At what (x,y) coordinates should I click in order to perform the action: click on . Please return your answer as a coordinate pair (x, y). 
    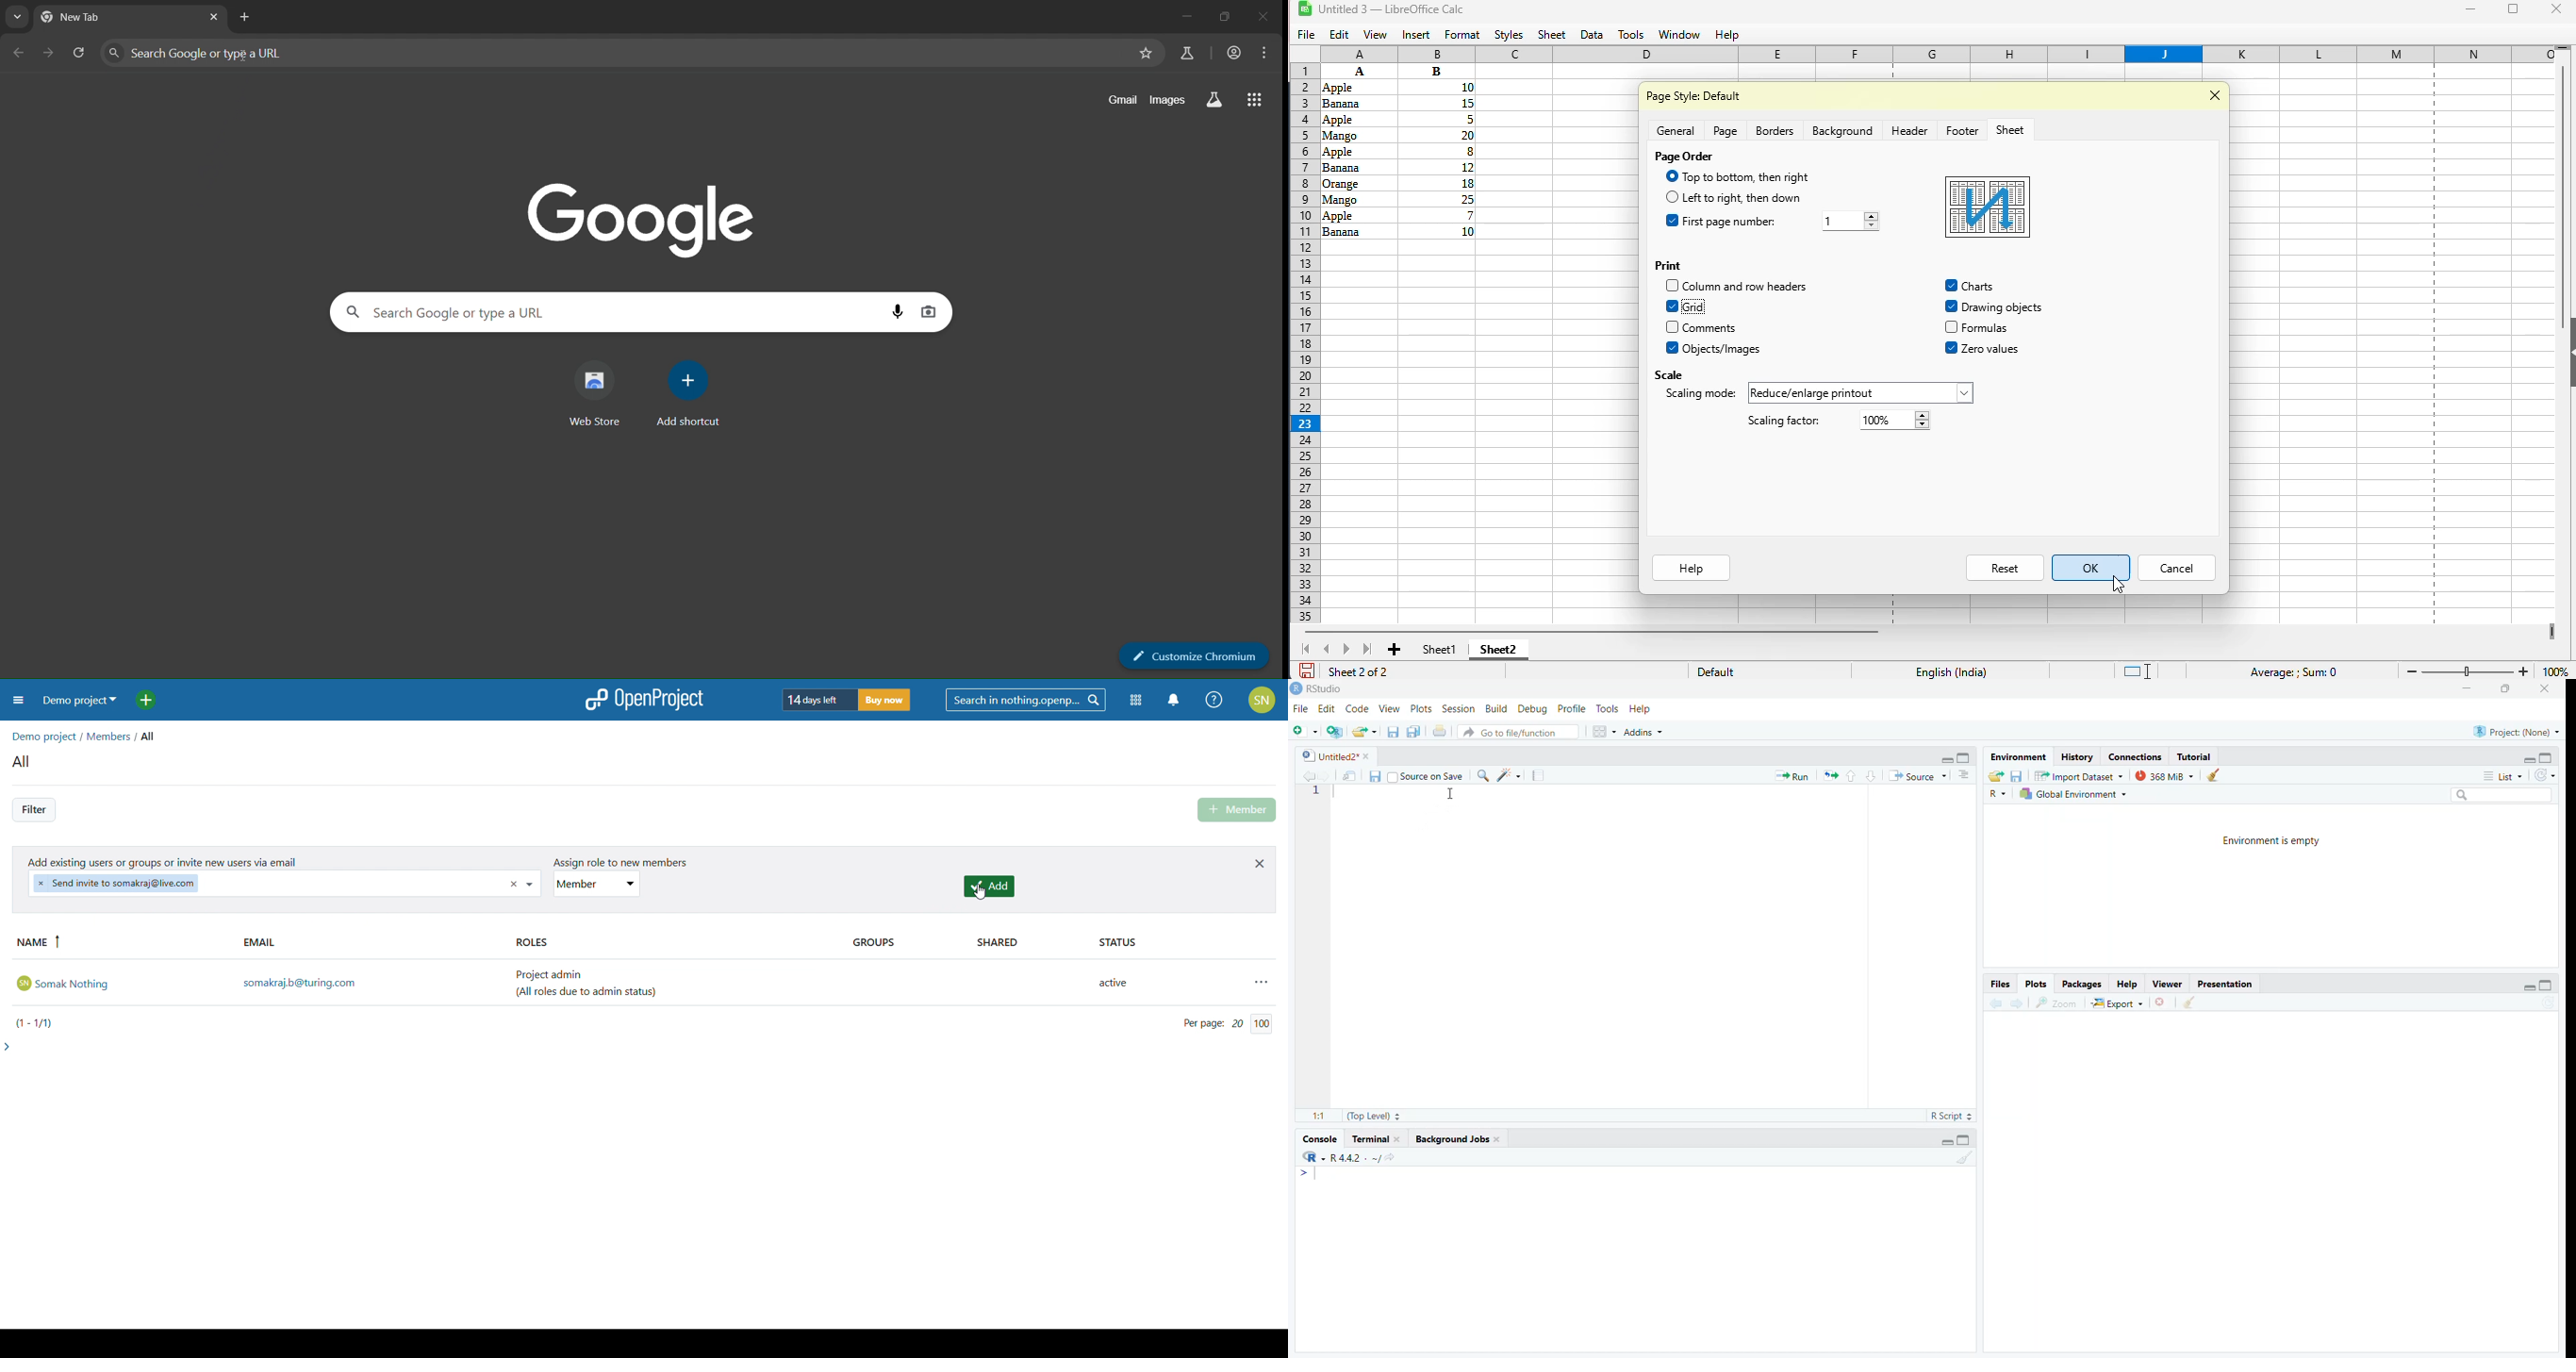
    Looking at the image, I should click on (1437, 119).